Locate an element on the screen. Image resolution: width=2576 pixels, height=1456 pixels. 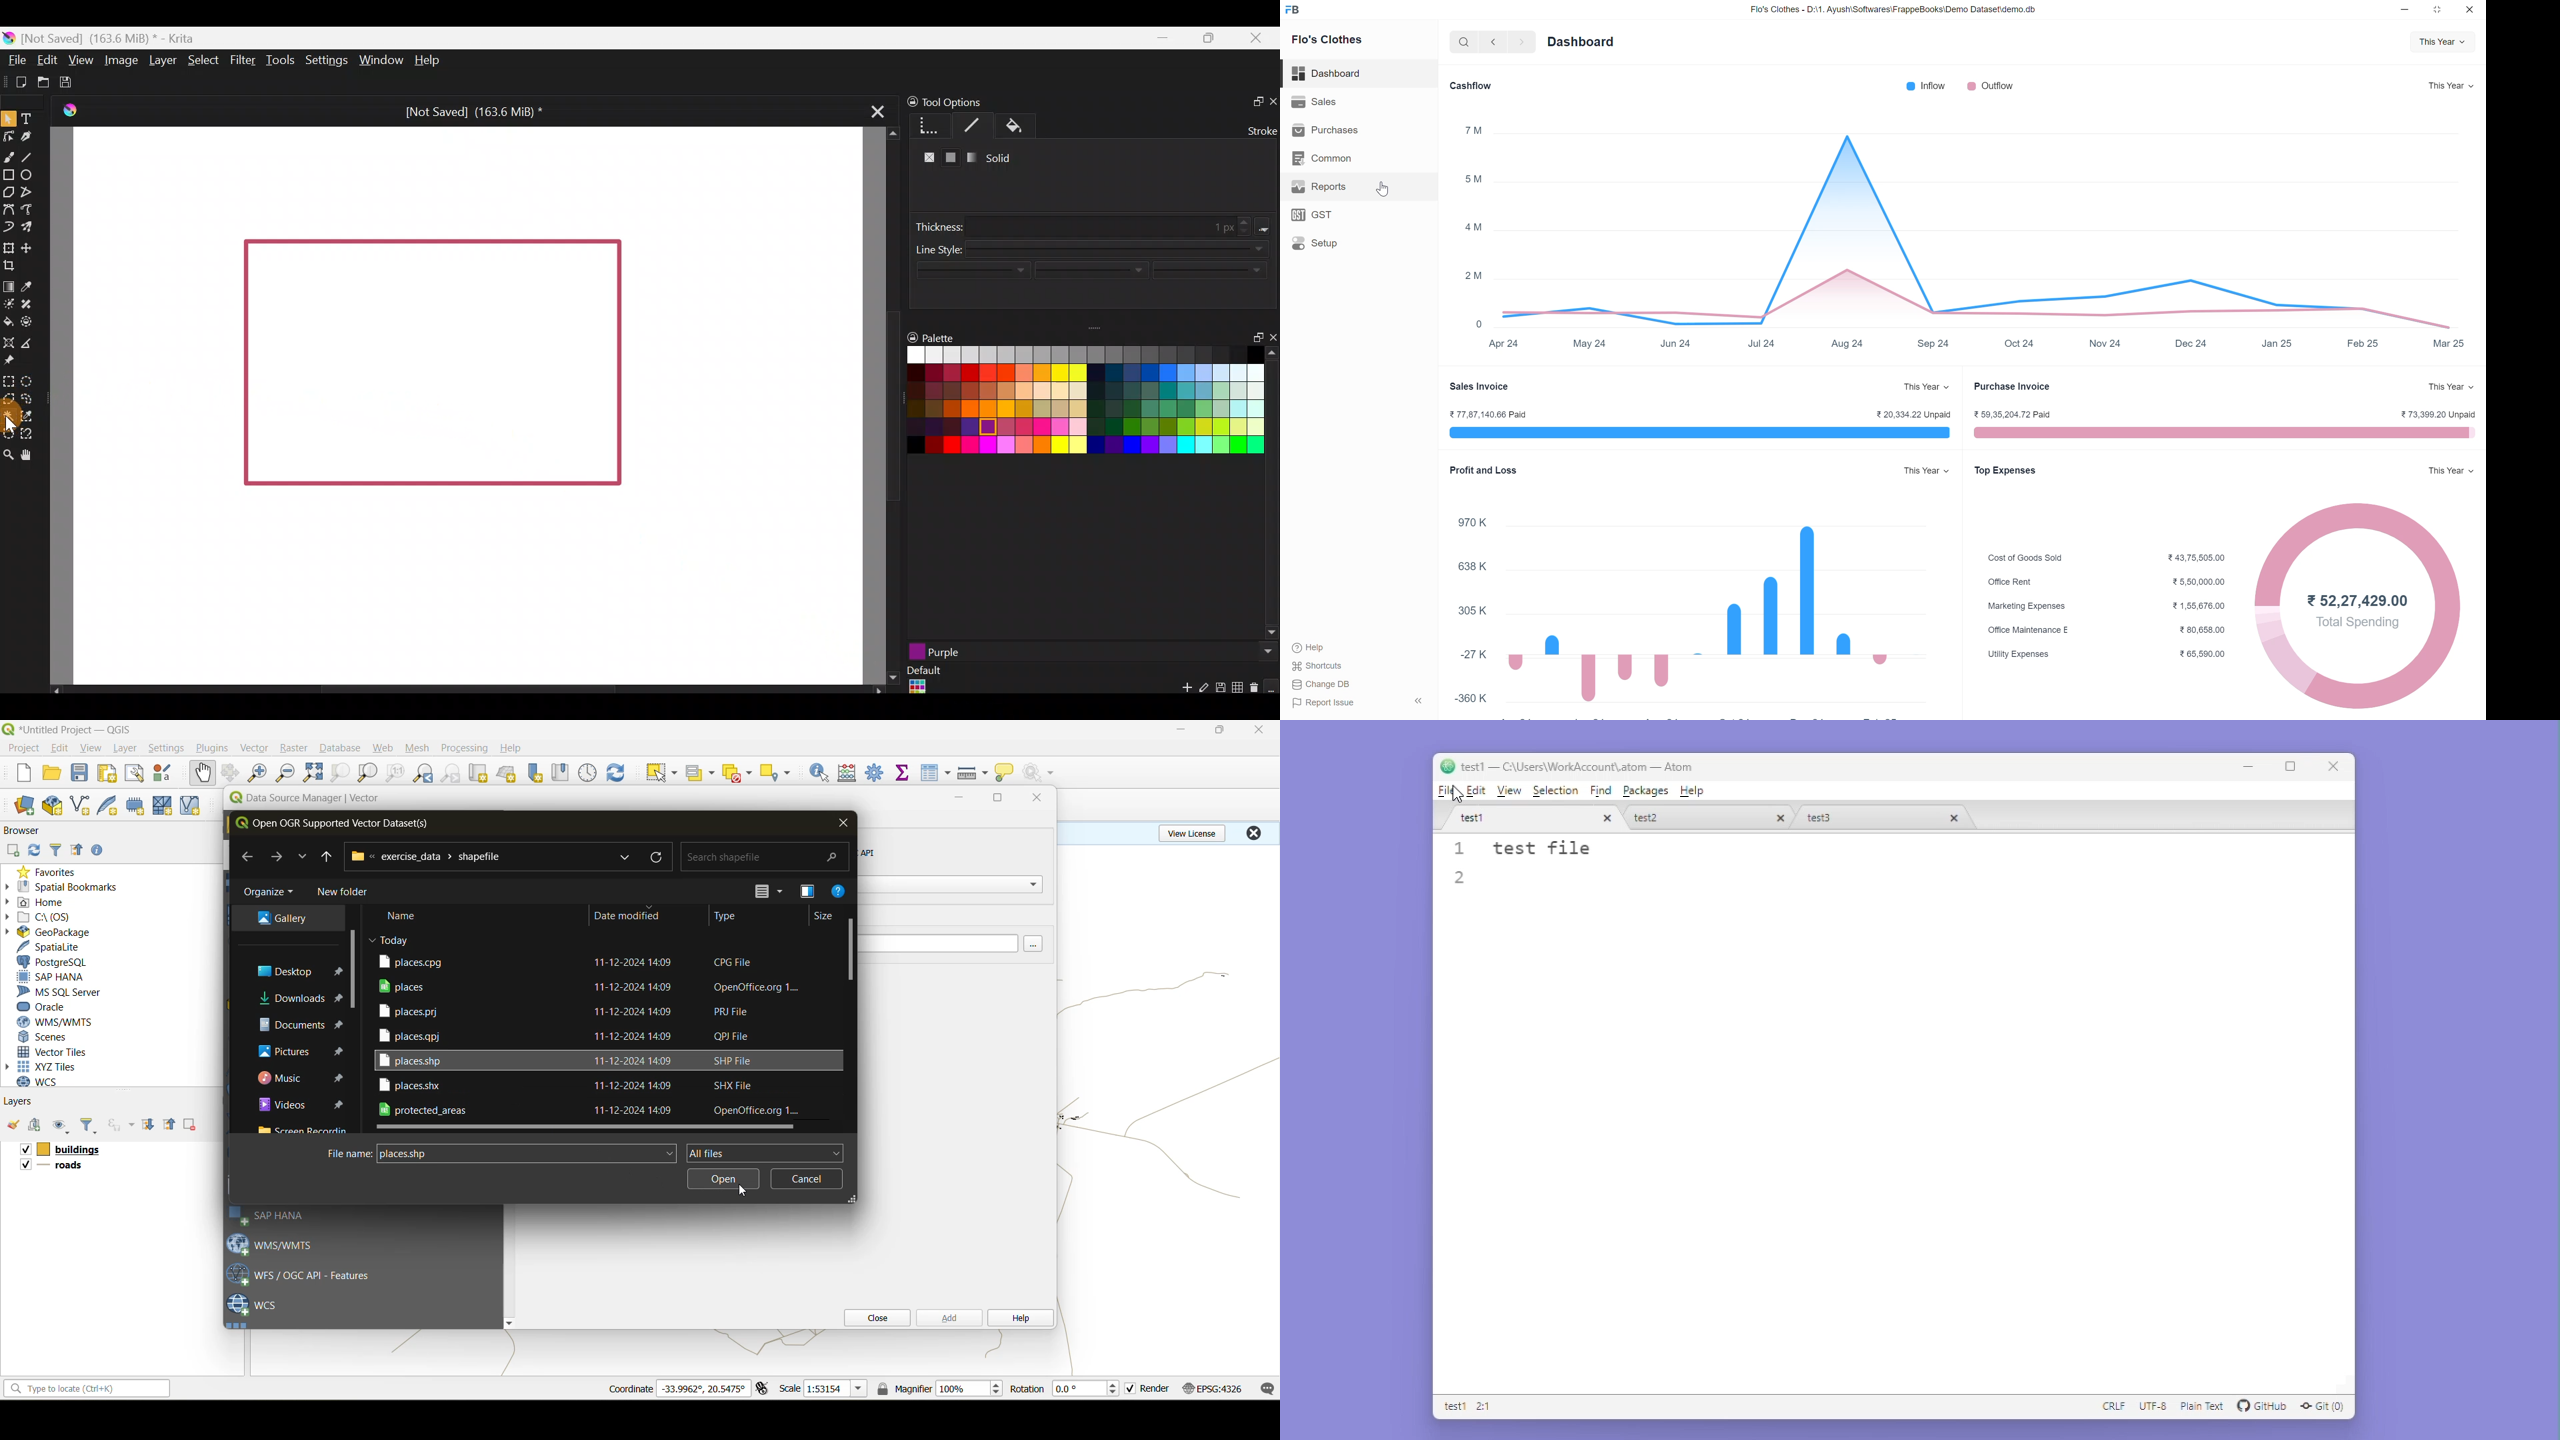
close is located at coordinates (2470, 9).